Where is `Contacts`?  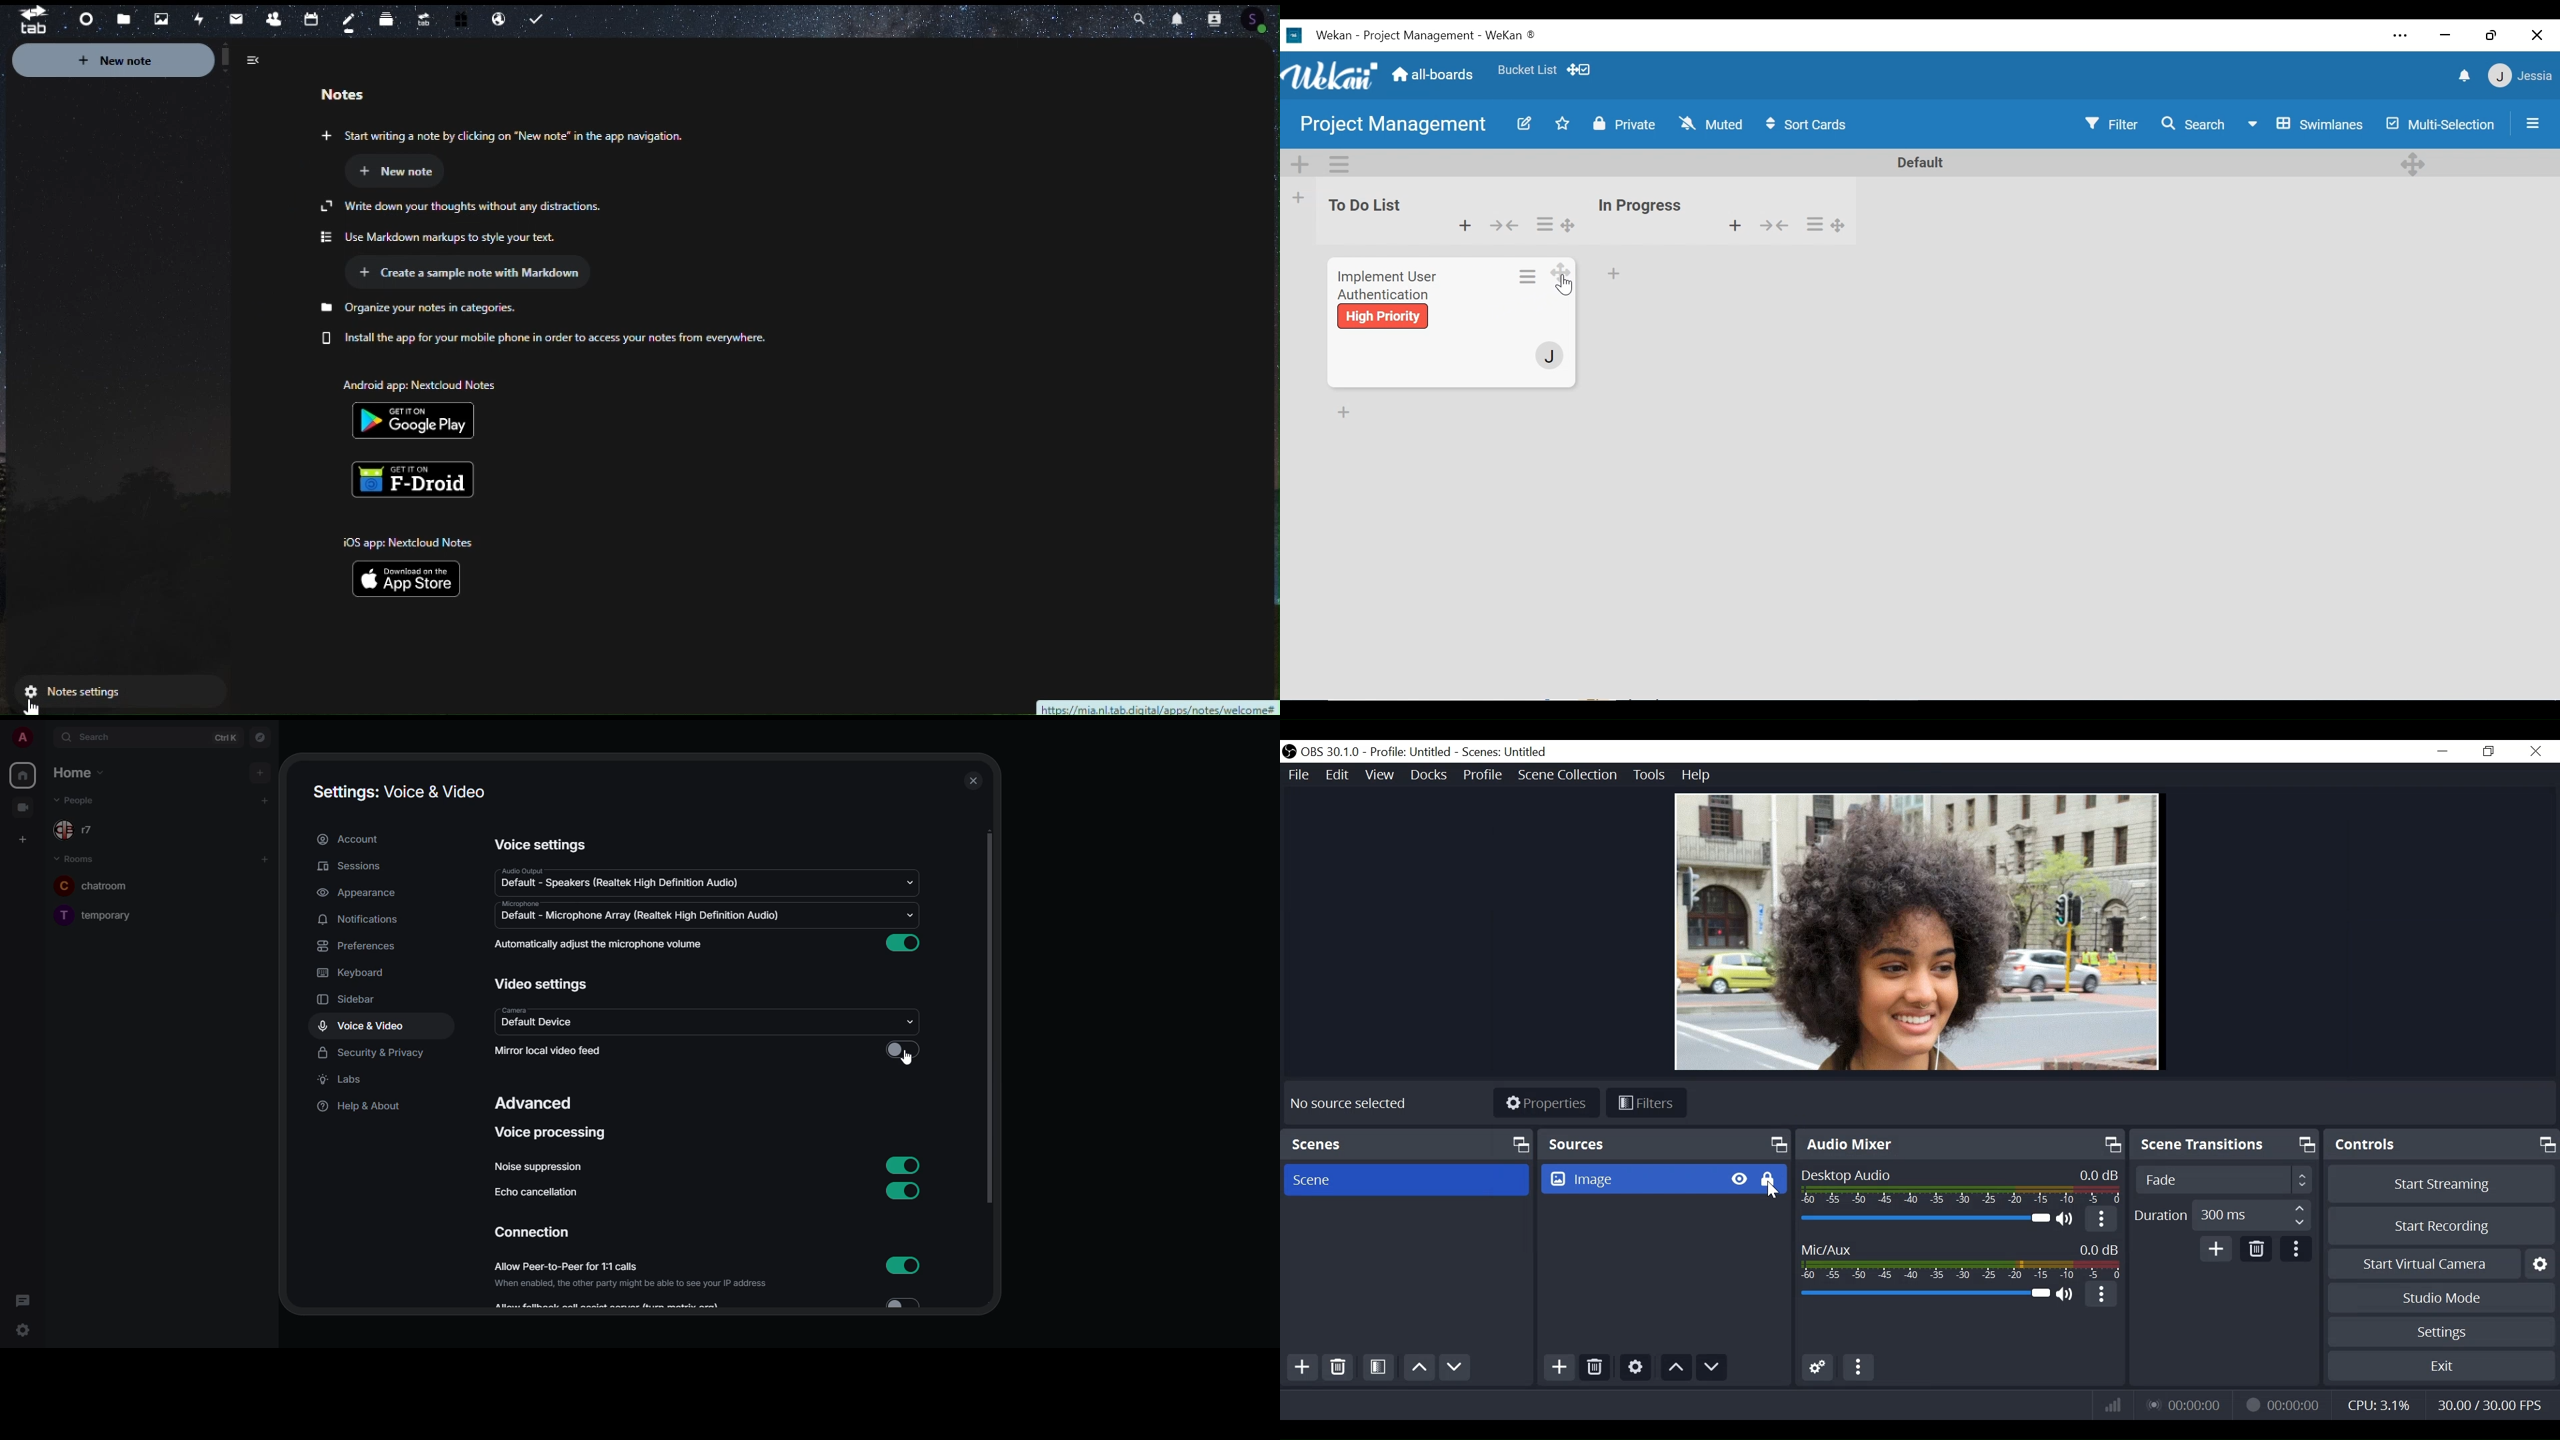 Contacts is located at coordinates (273, 17).